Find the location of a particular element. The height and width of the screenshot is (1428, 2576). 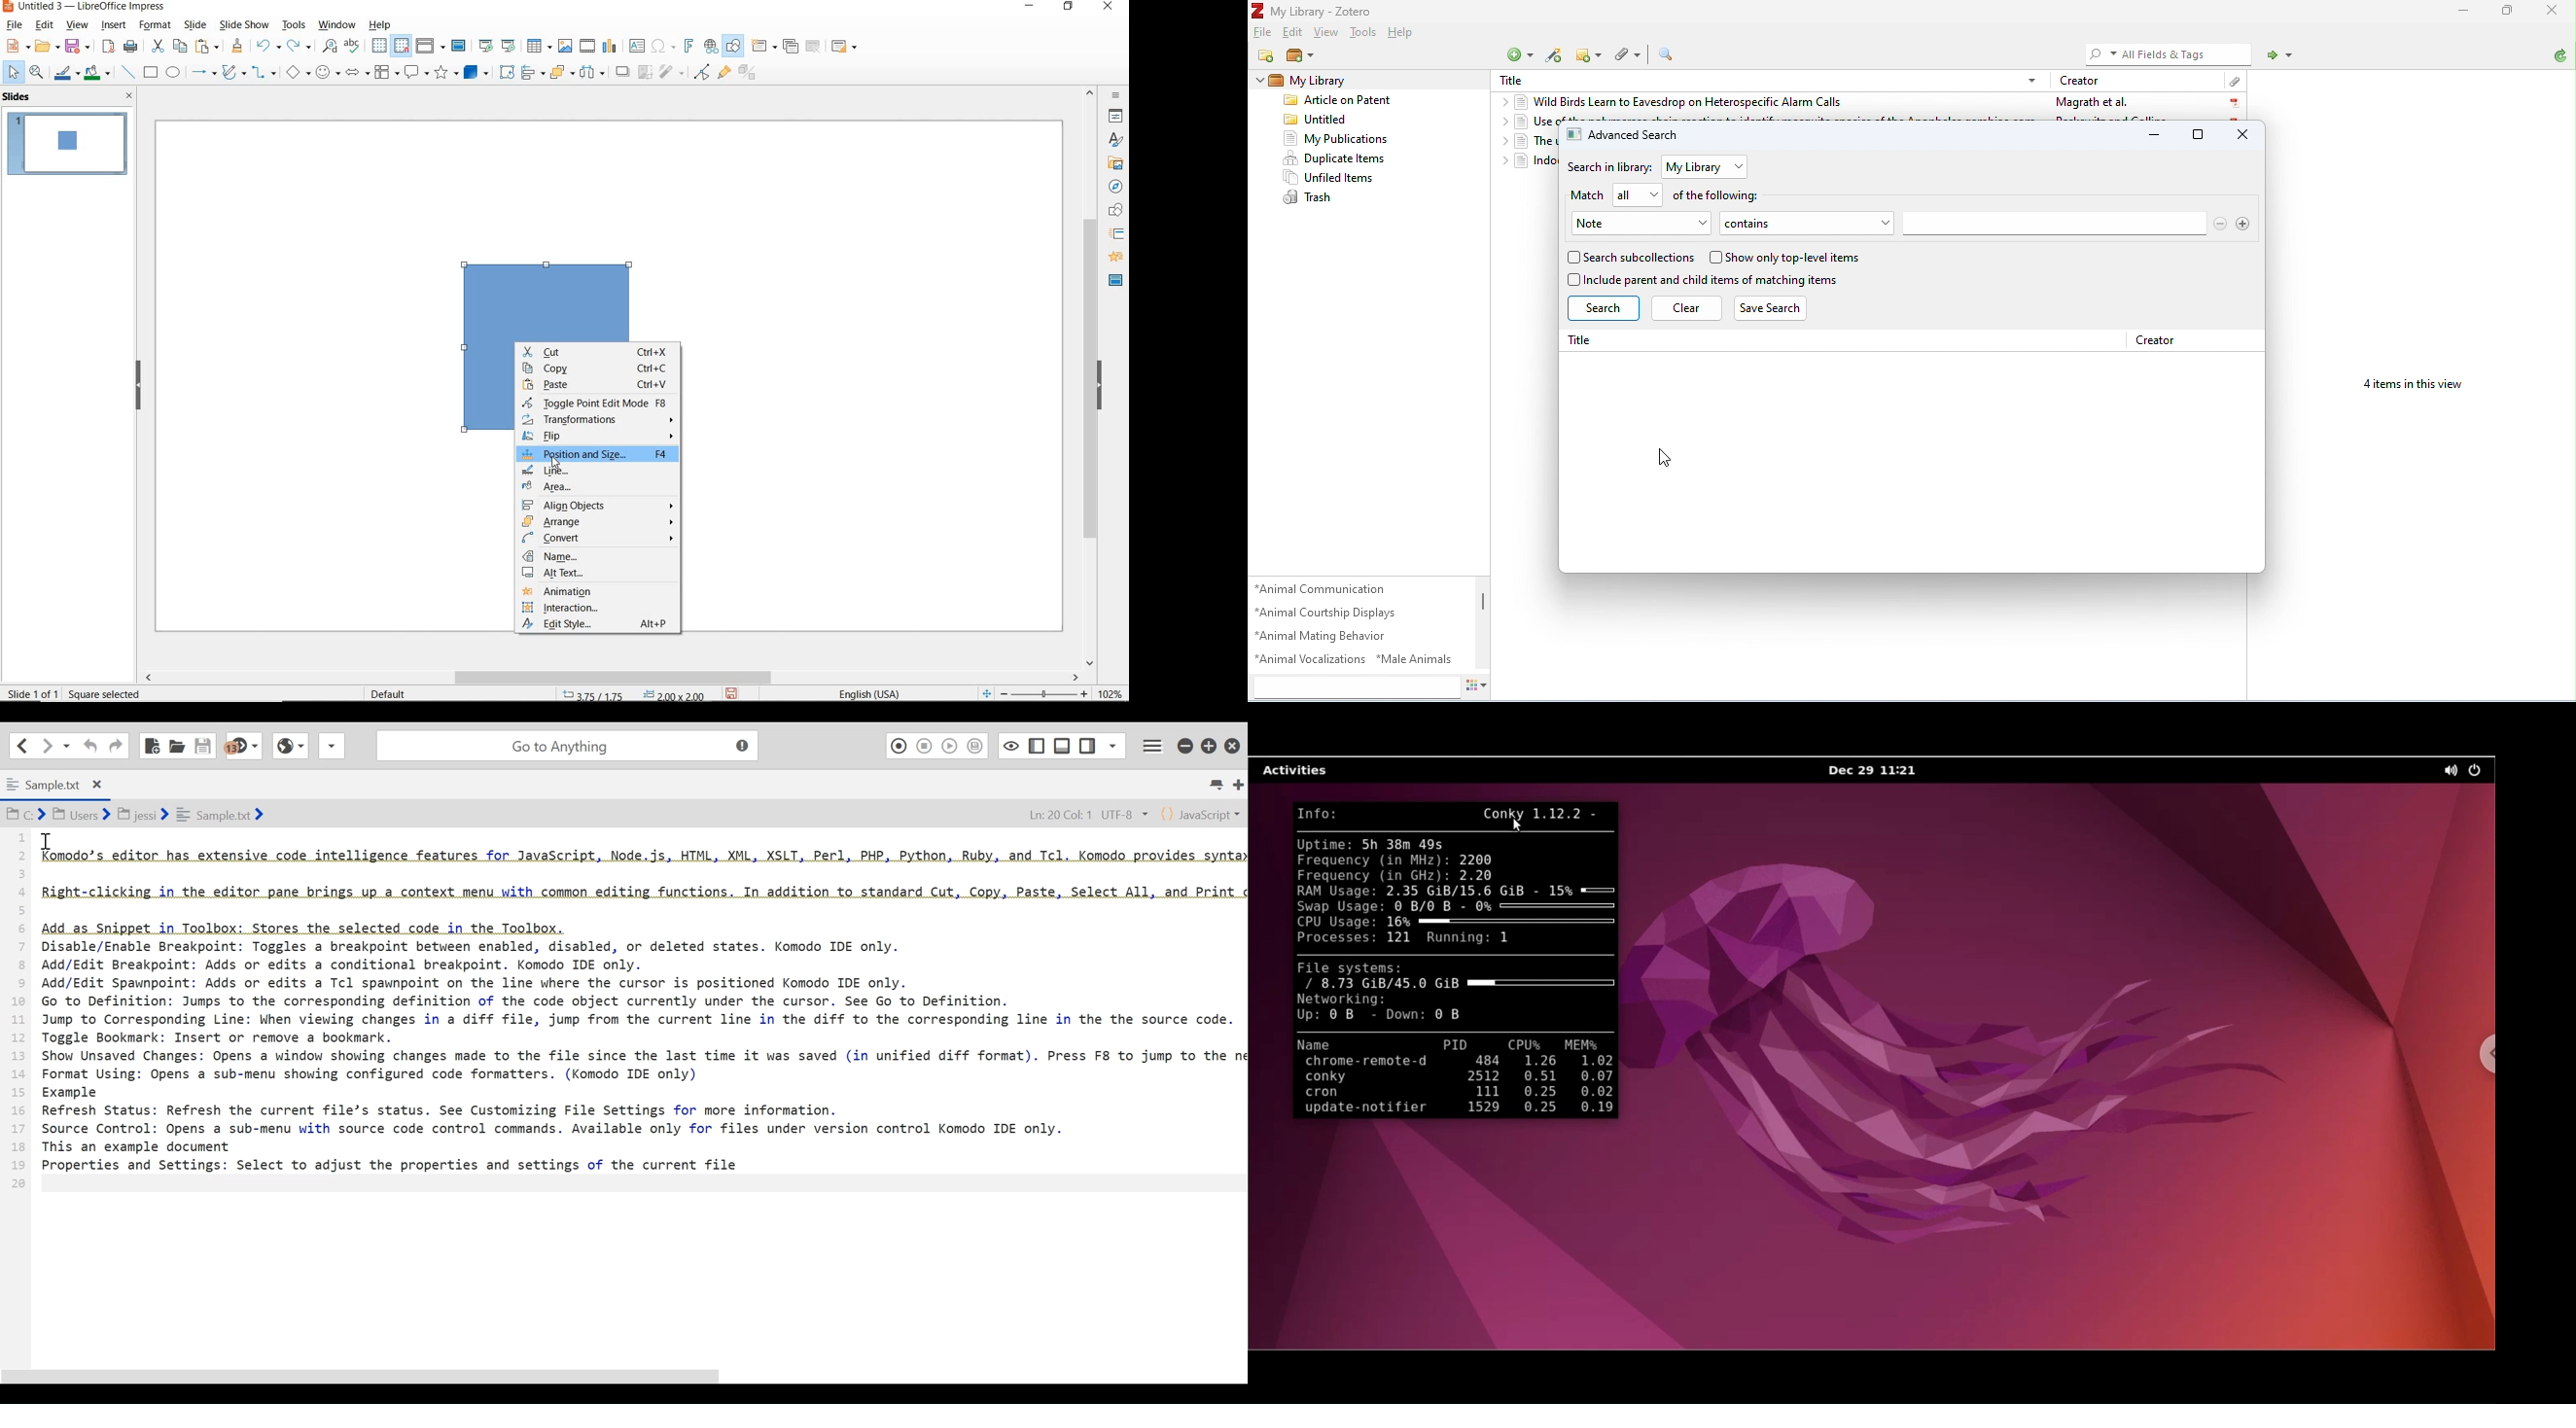

show gluepoint functions is located at coordinates (724, 73).